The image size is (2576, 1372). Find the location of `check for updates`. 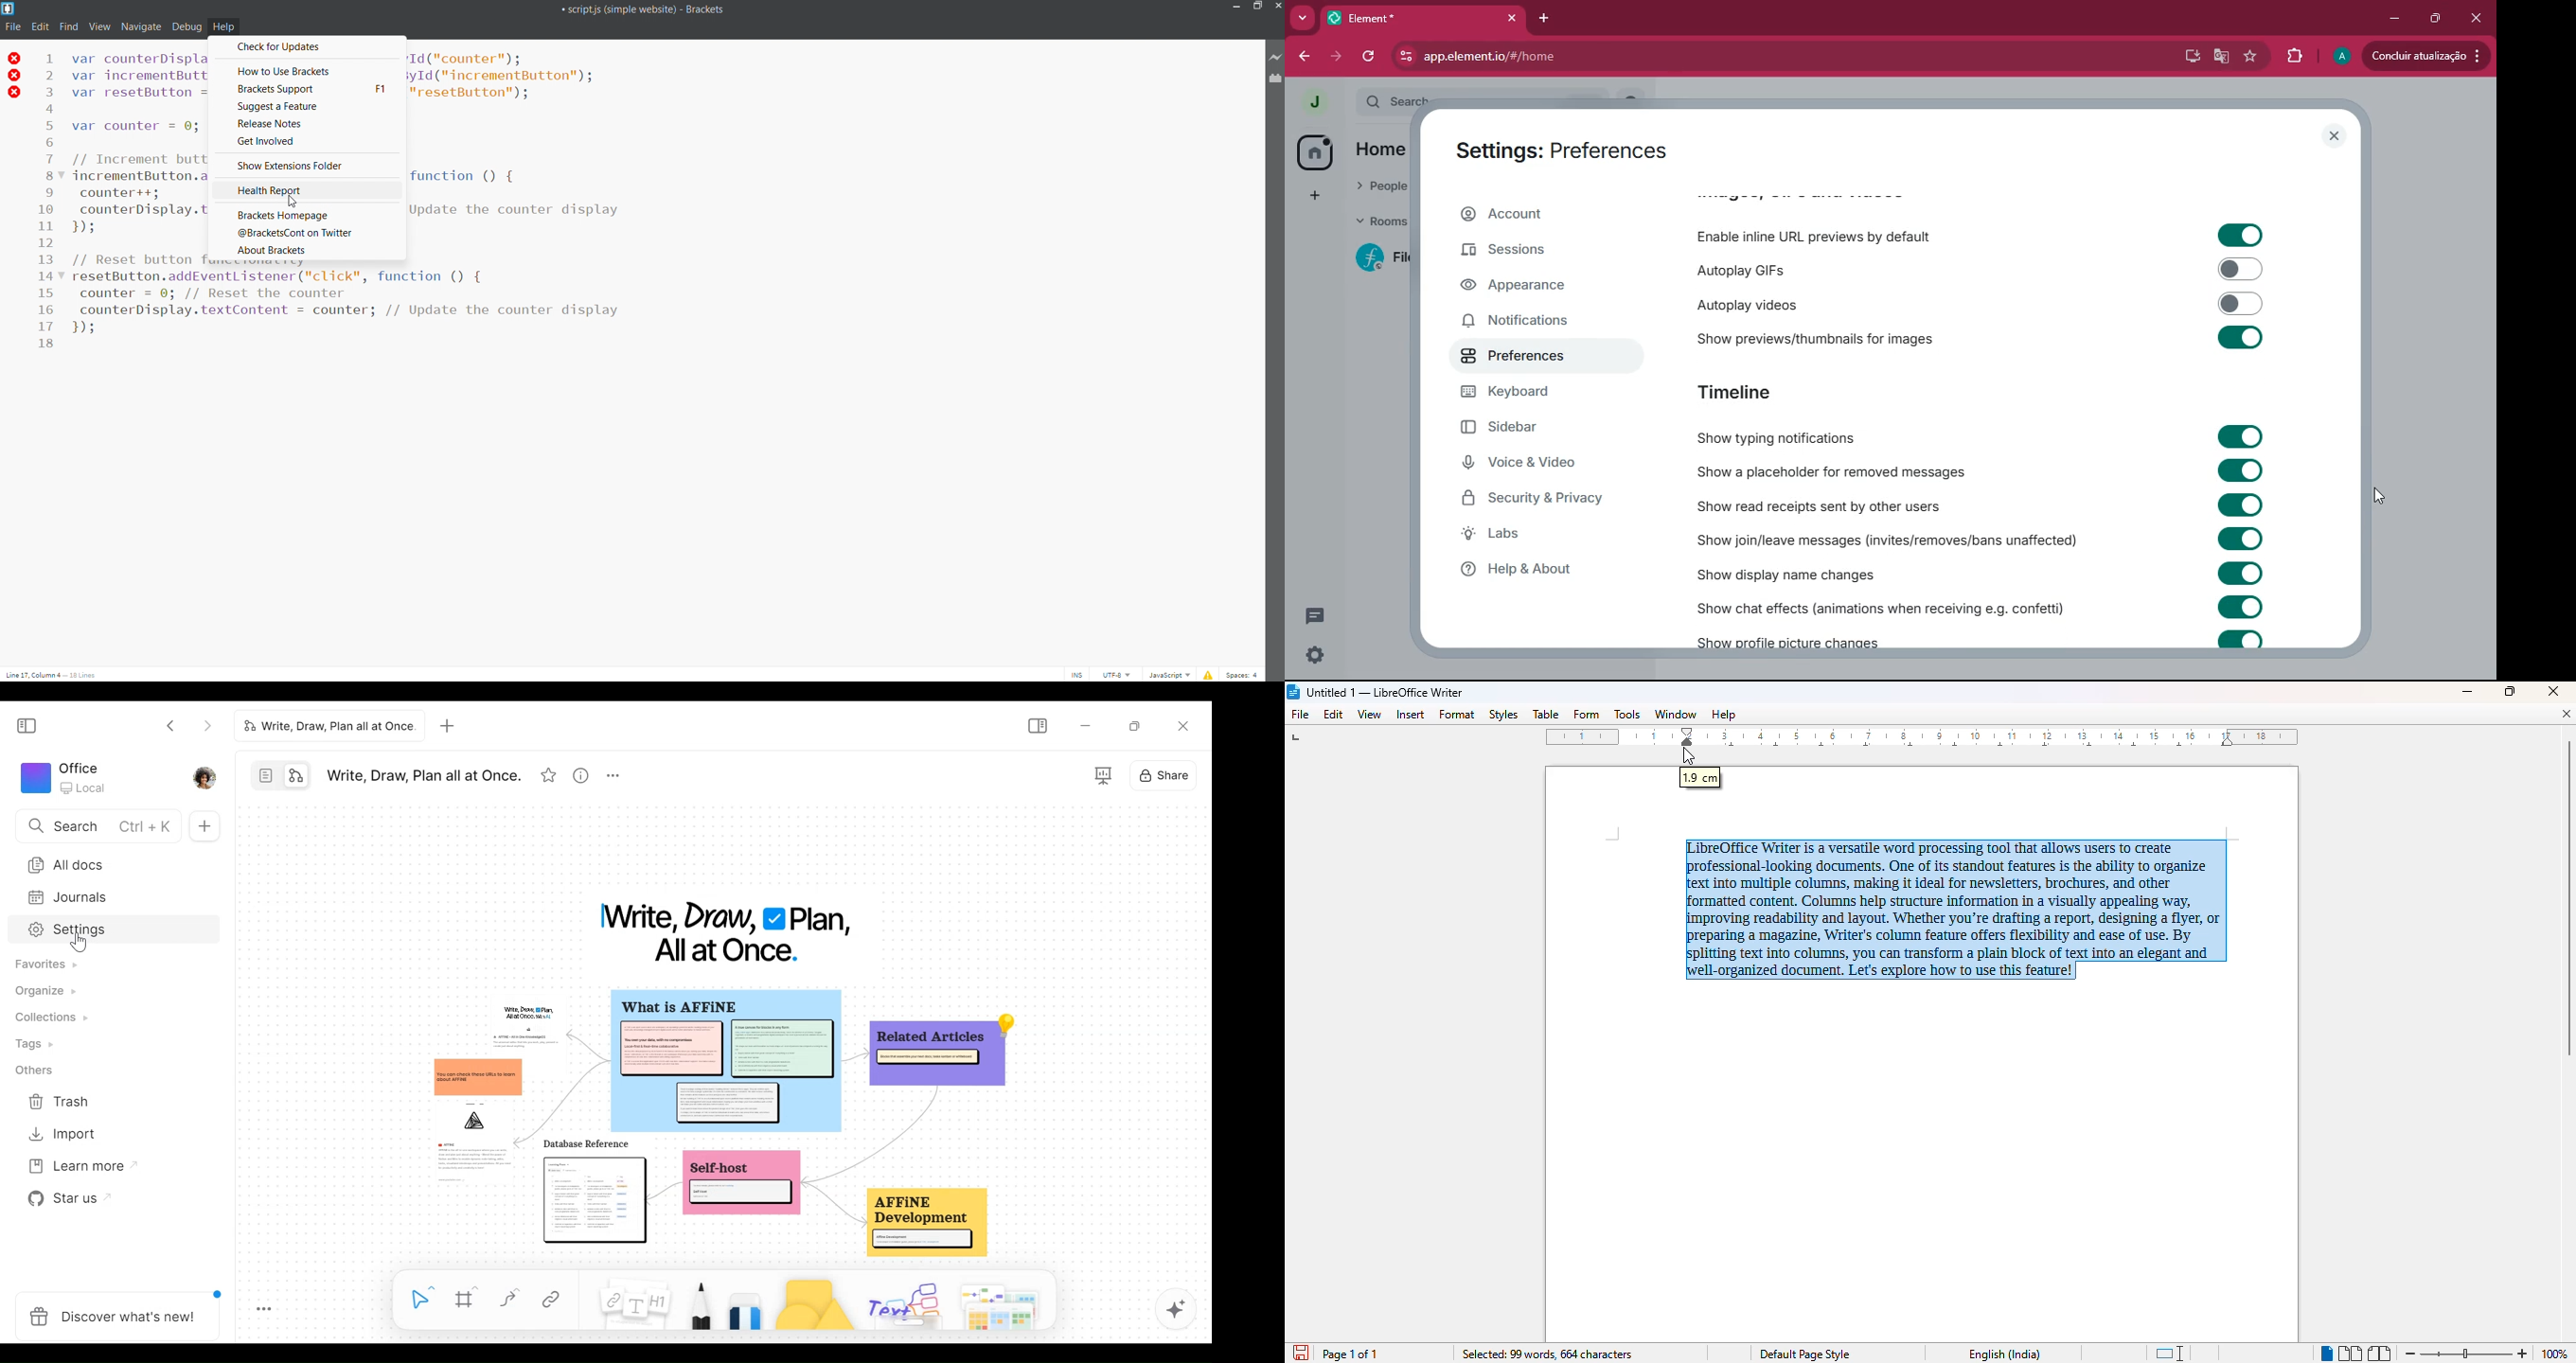

check for updates is located at coordinates (308, 48).